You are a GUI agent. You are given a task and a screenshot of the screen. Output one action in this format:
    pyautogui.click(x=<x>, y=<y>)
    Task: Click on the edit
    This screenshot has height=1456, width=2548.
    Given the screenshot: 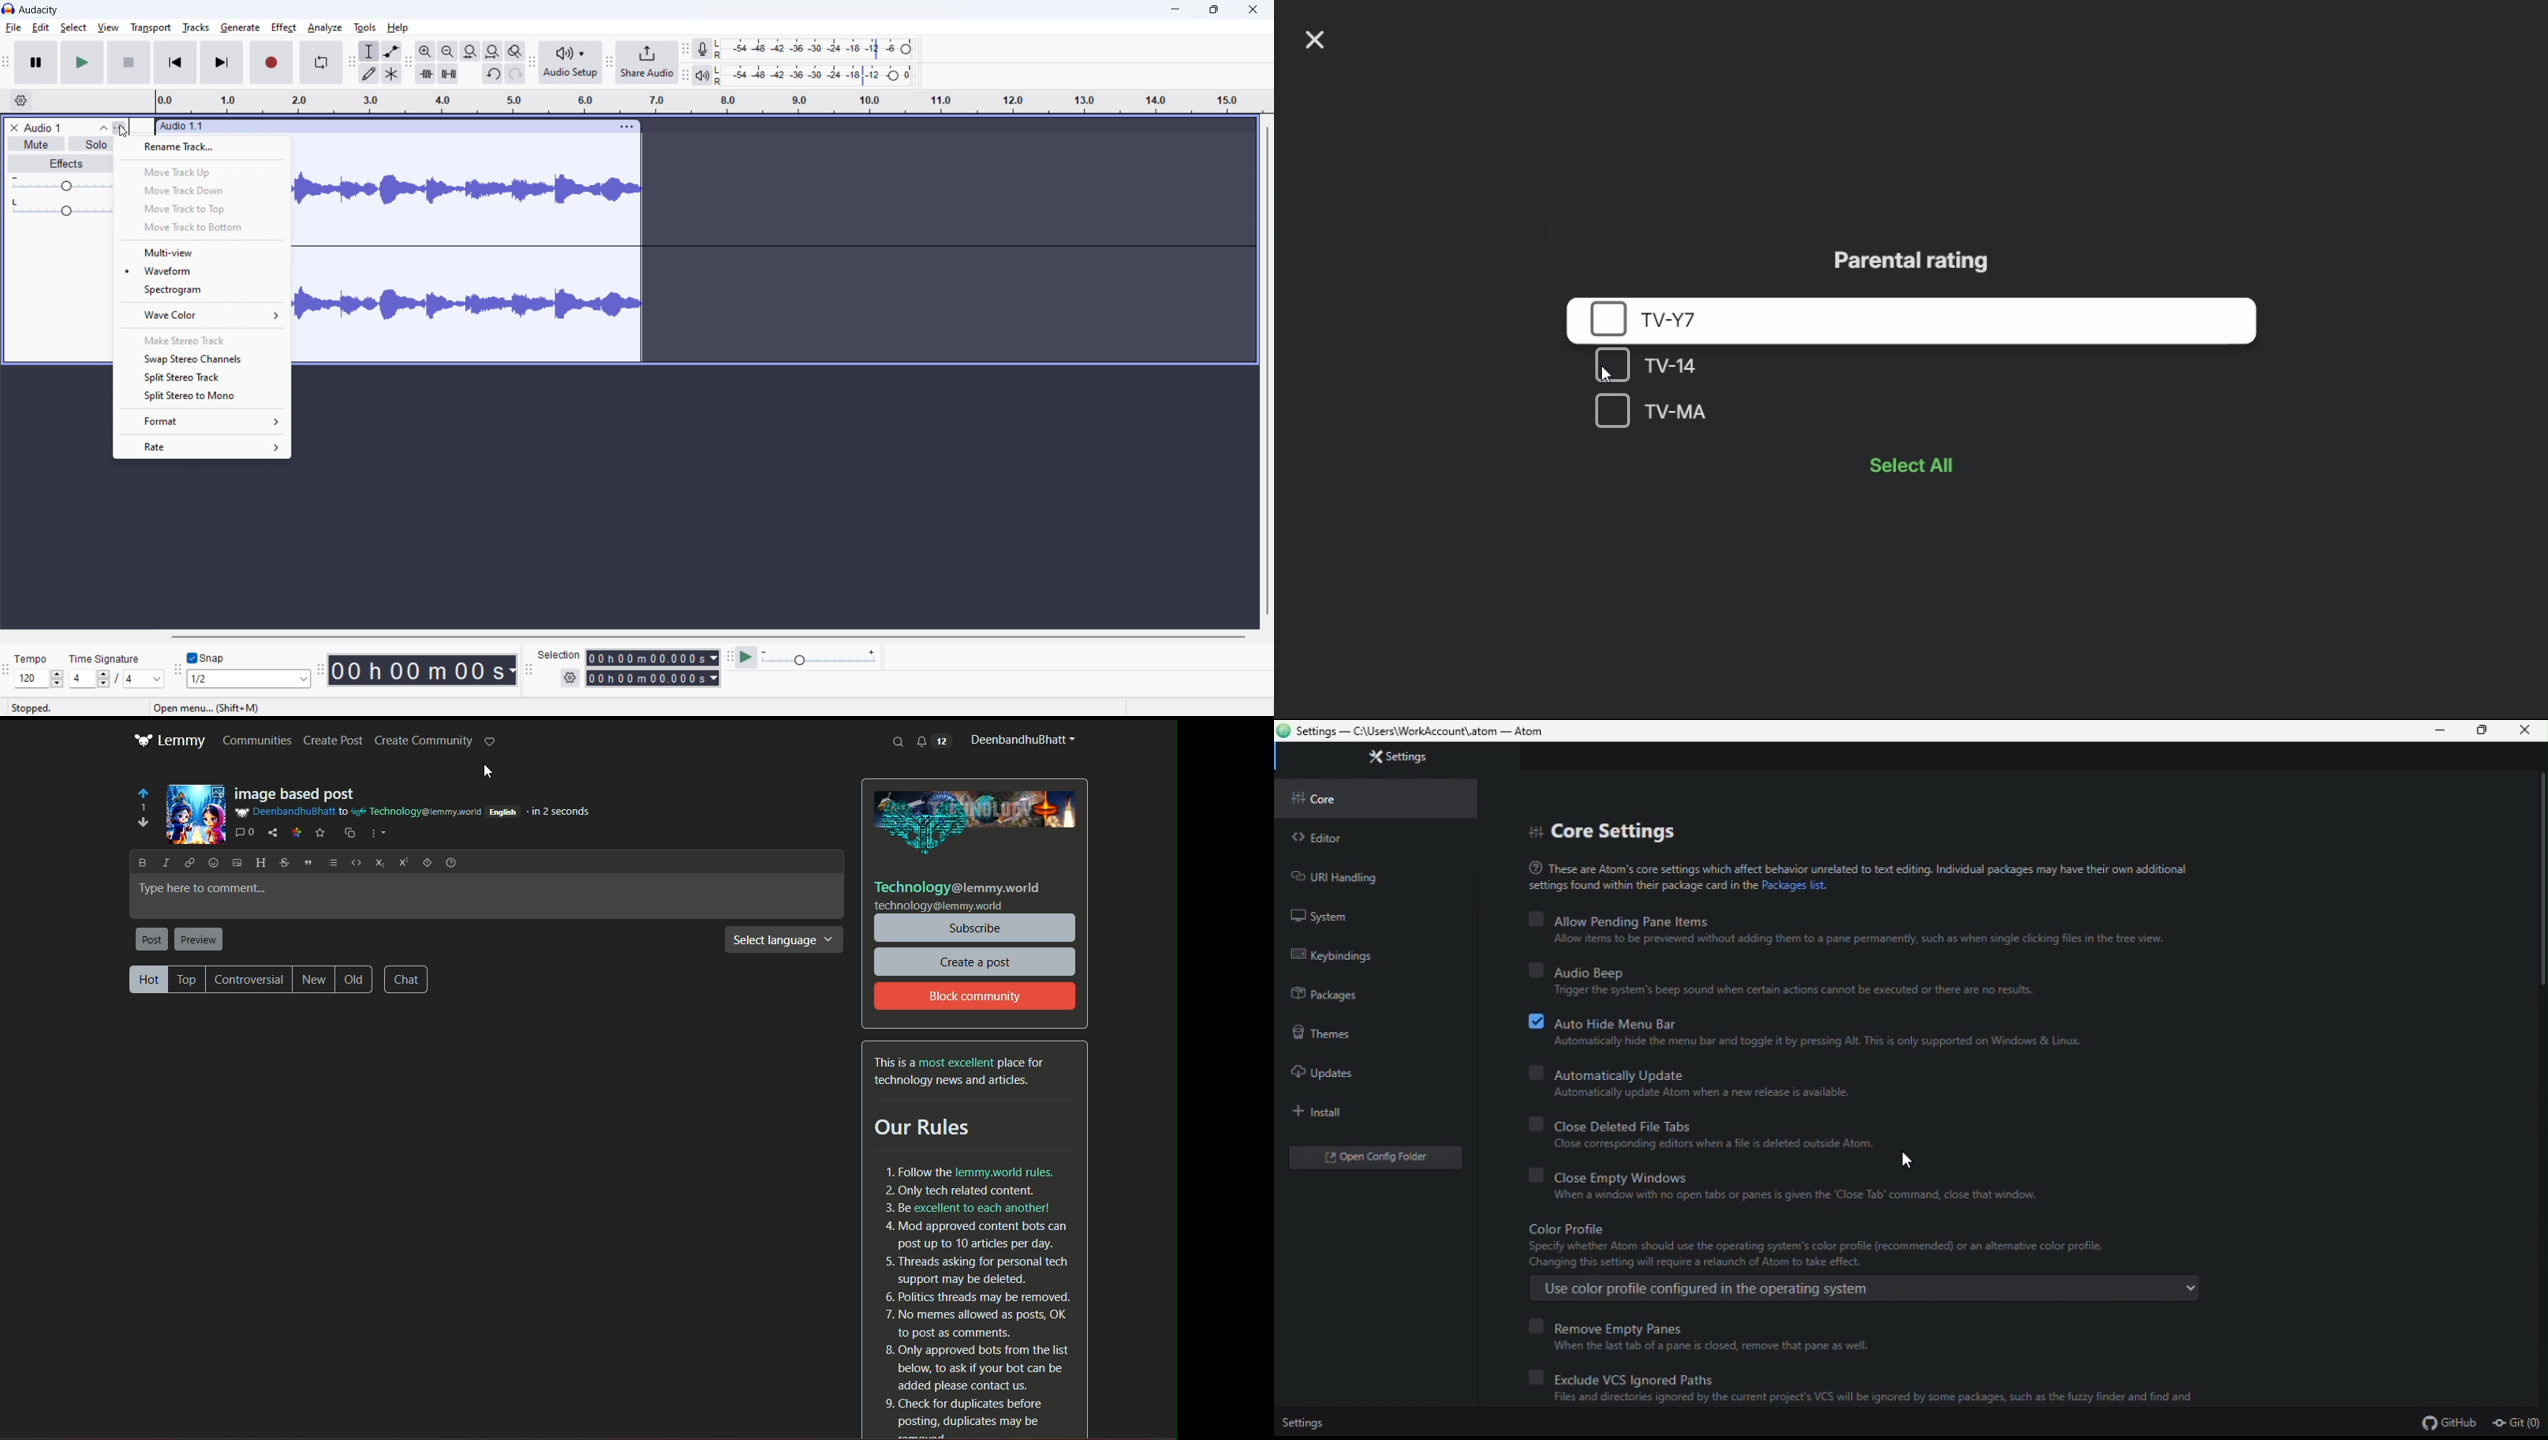 What is the action you would take?
    pyautogui.click(x=42, y=28)
    